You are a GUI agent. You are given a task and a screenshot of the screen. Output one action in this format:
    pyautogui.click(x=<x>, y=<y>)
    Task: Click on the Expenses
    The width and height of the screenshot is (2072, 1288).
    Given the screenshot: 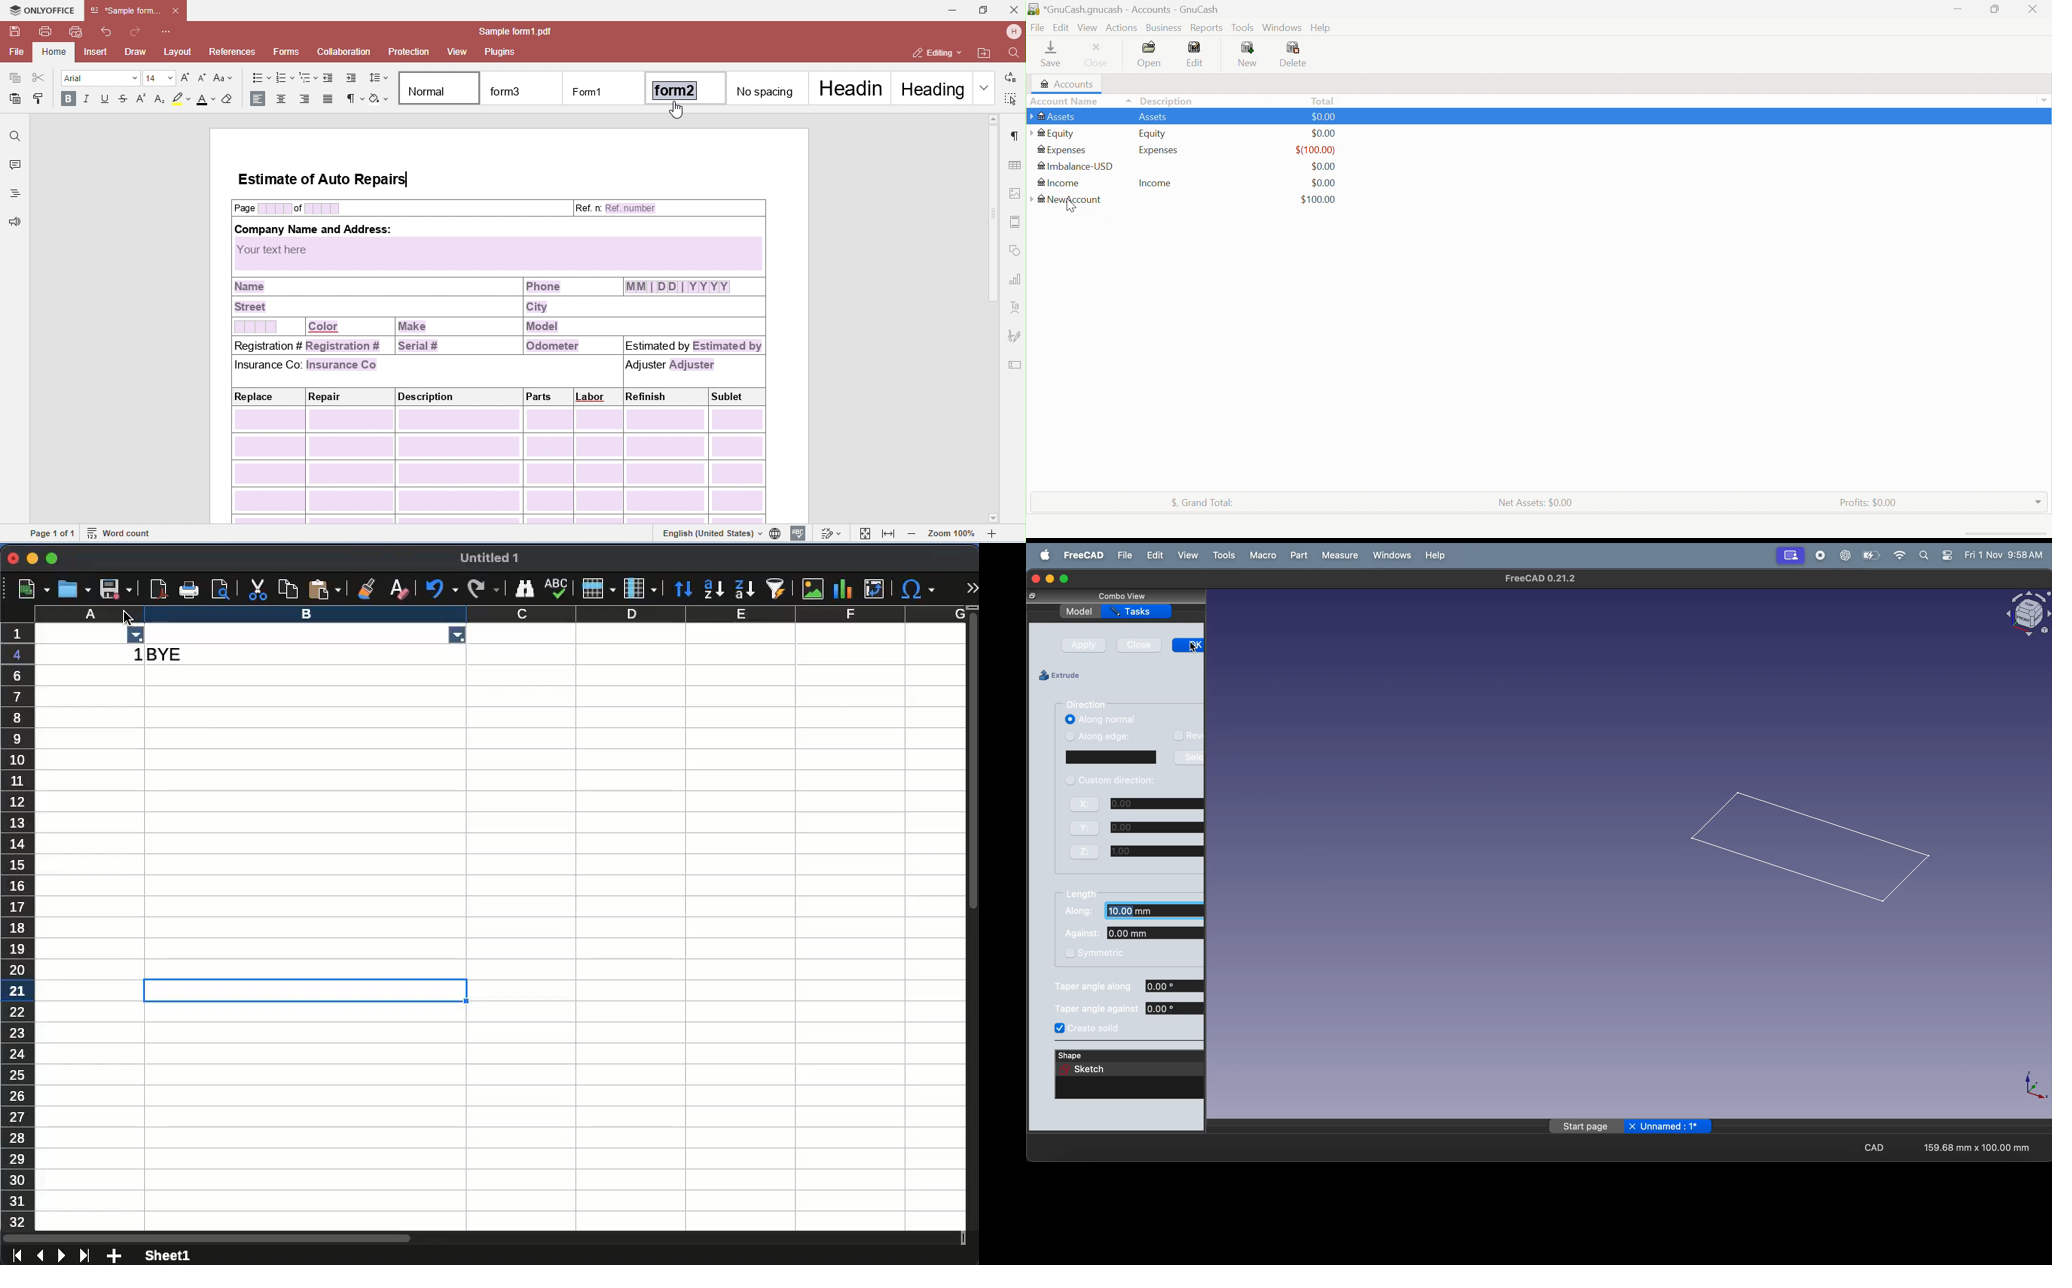 What is the action you would take?
    pyautogui.click(x=1160, y=151)
    